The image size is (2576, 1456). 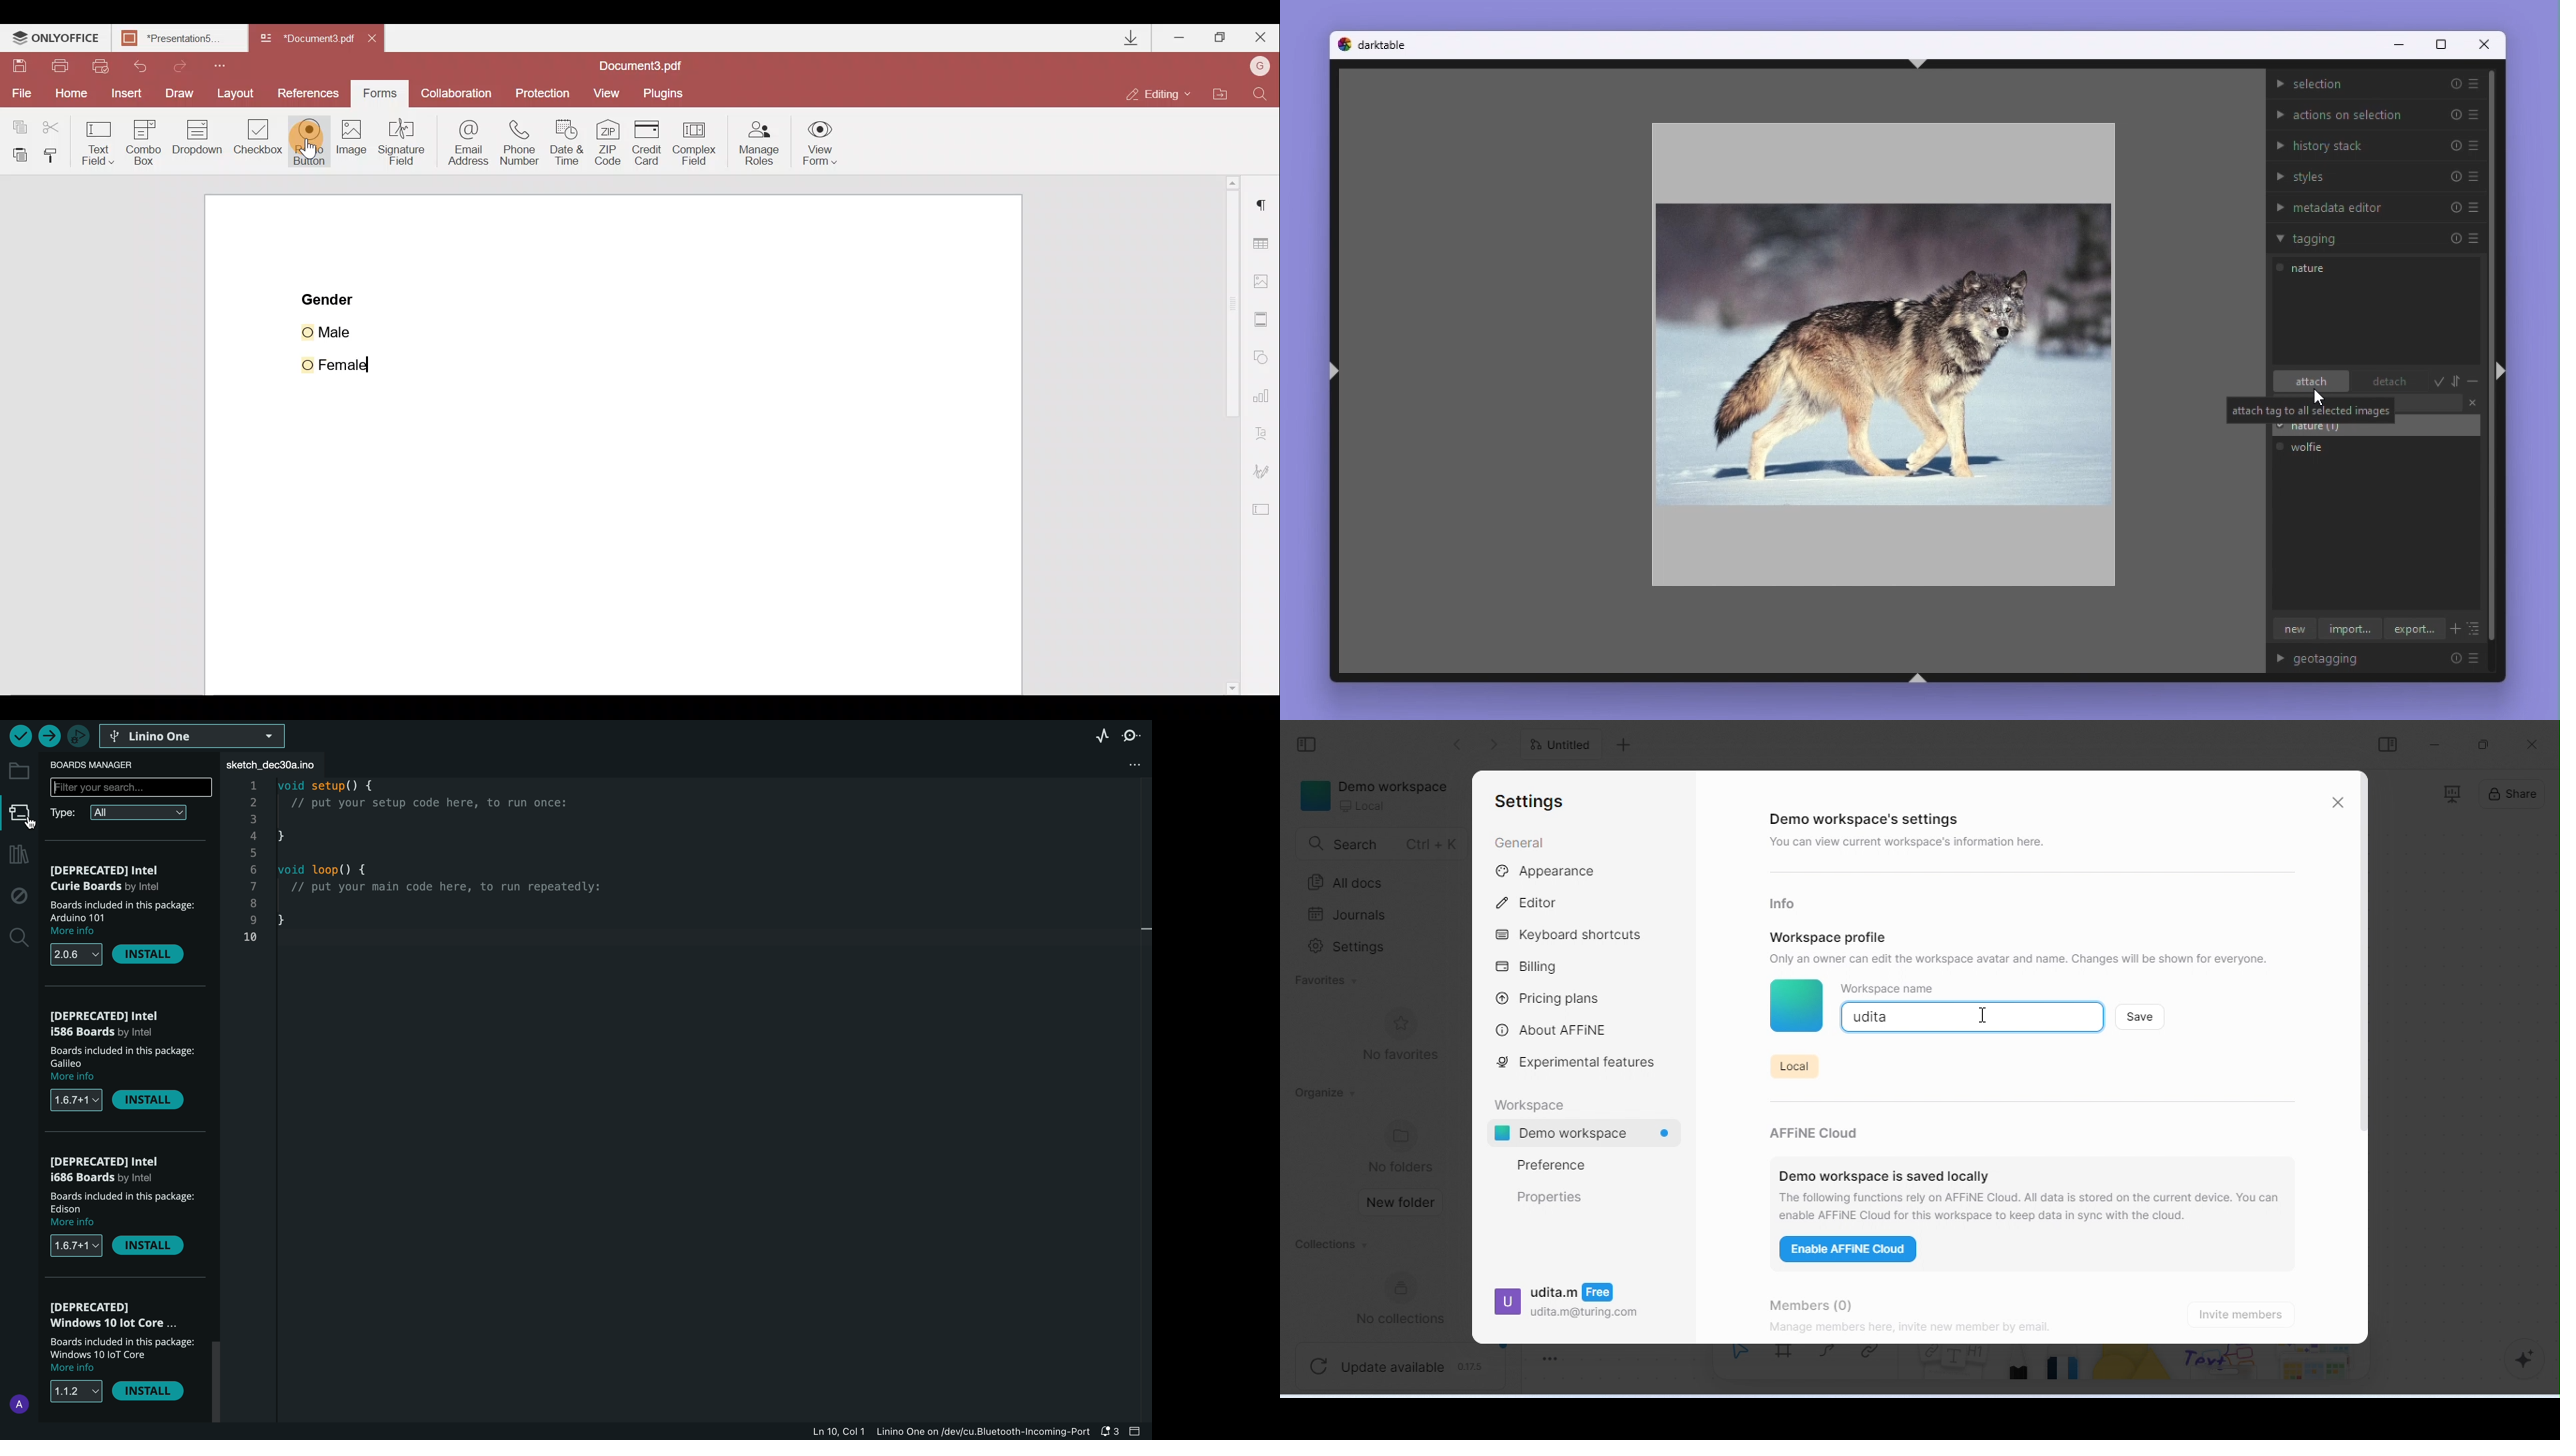 What do you see at coordinates (2376, 144) in the screenshot?
I see `History stack` at bounding box center [2376, 144].